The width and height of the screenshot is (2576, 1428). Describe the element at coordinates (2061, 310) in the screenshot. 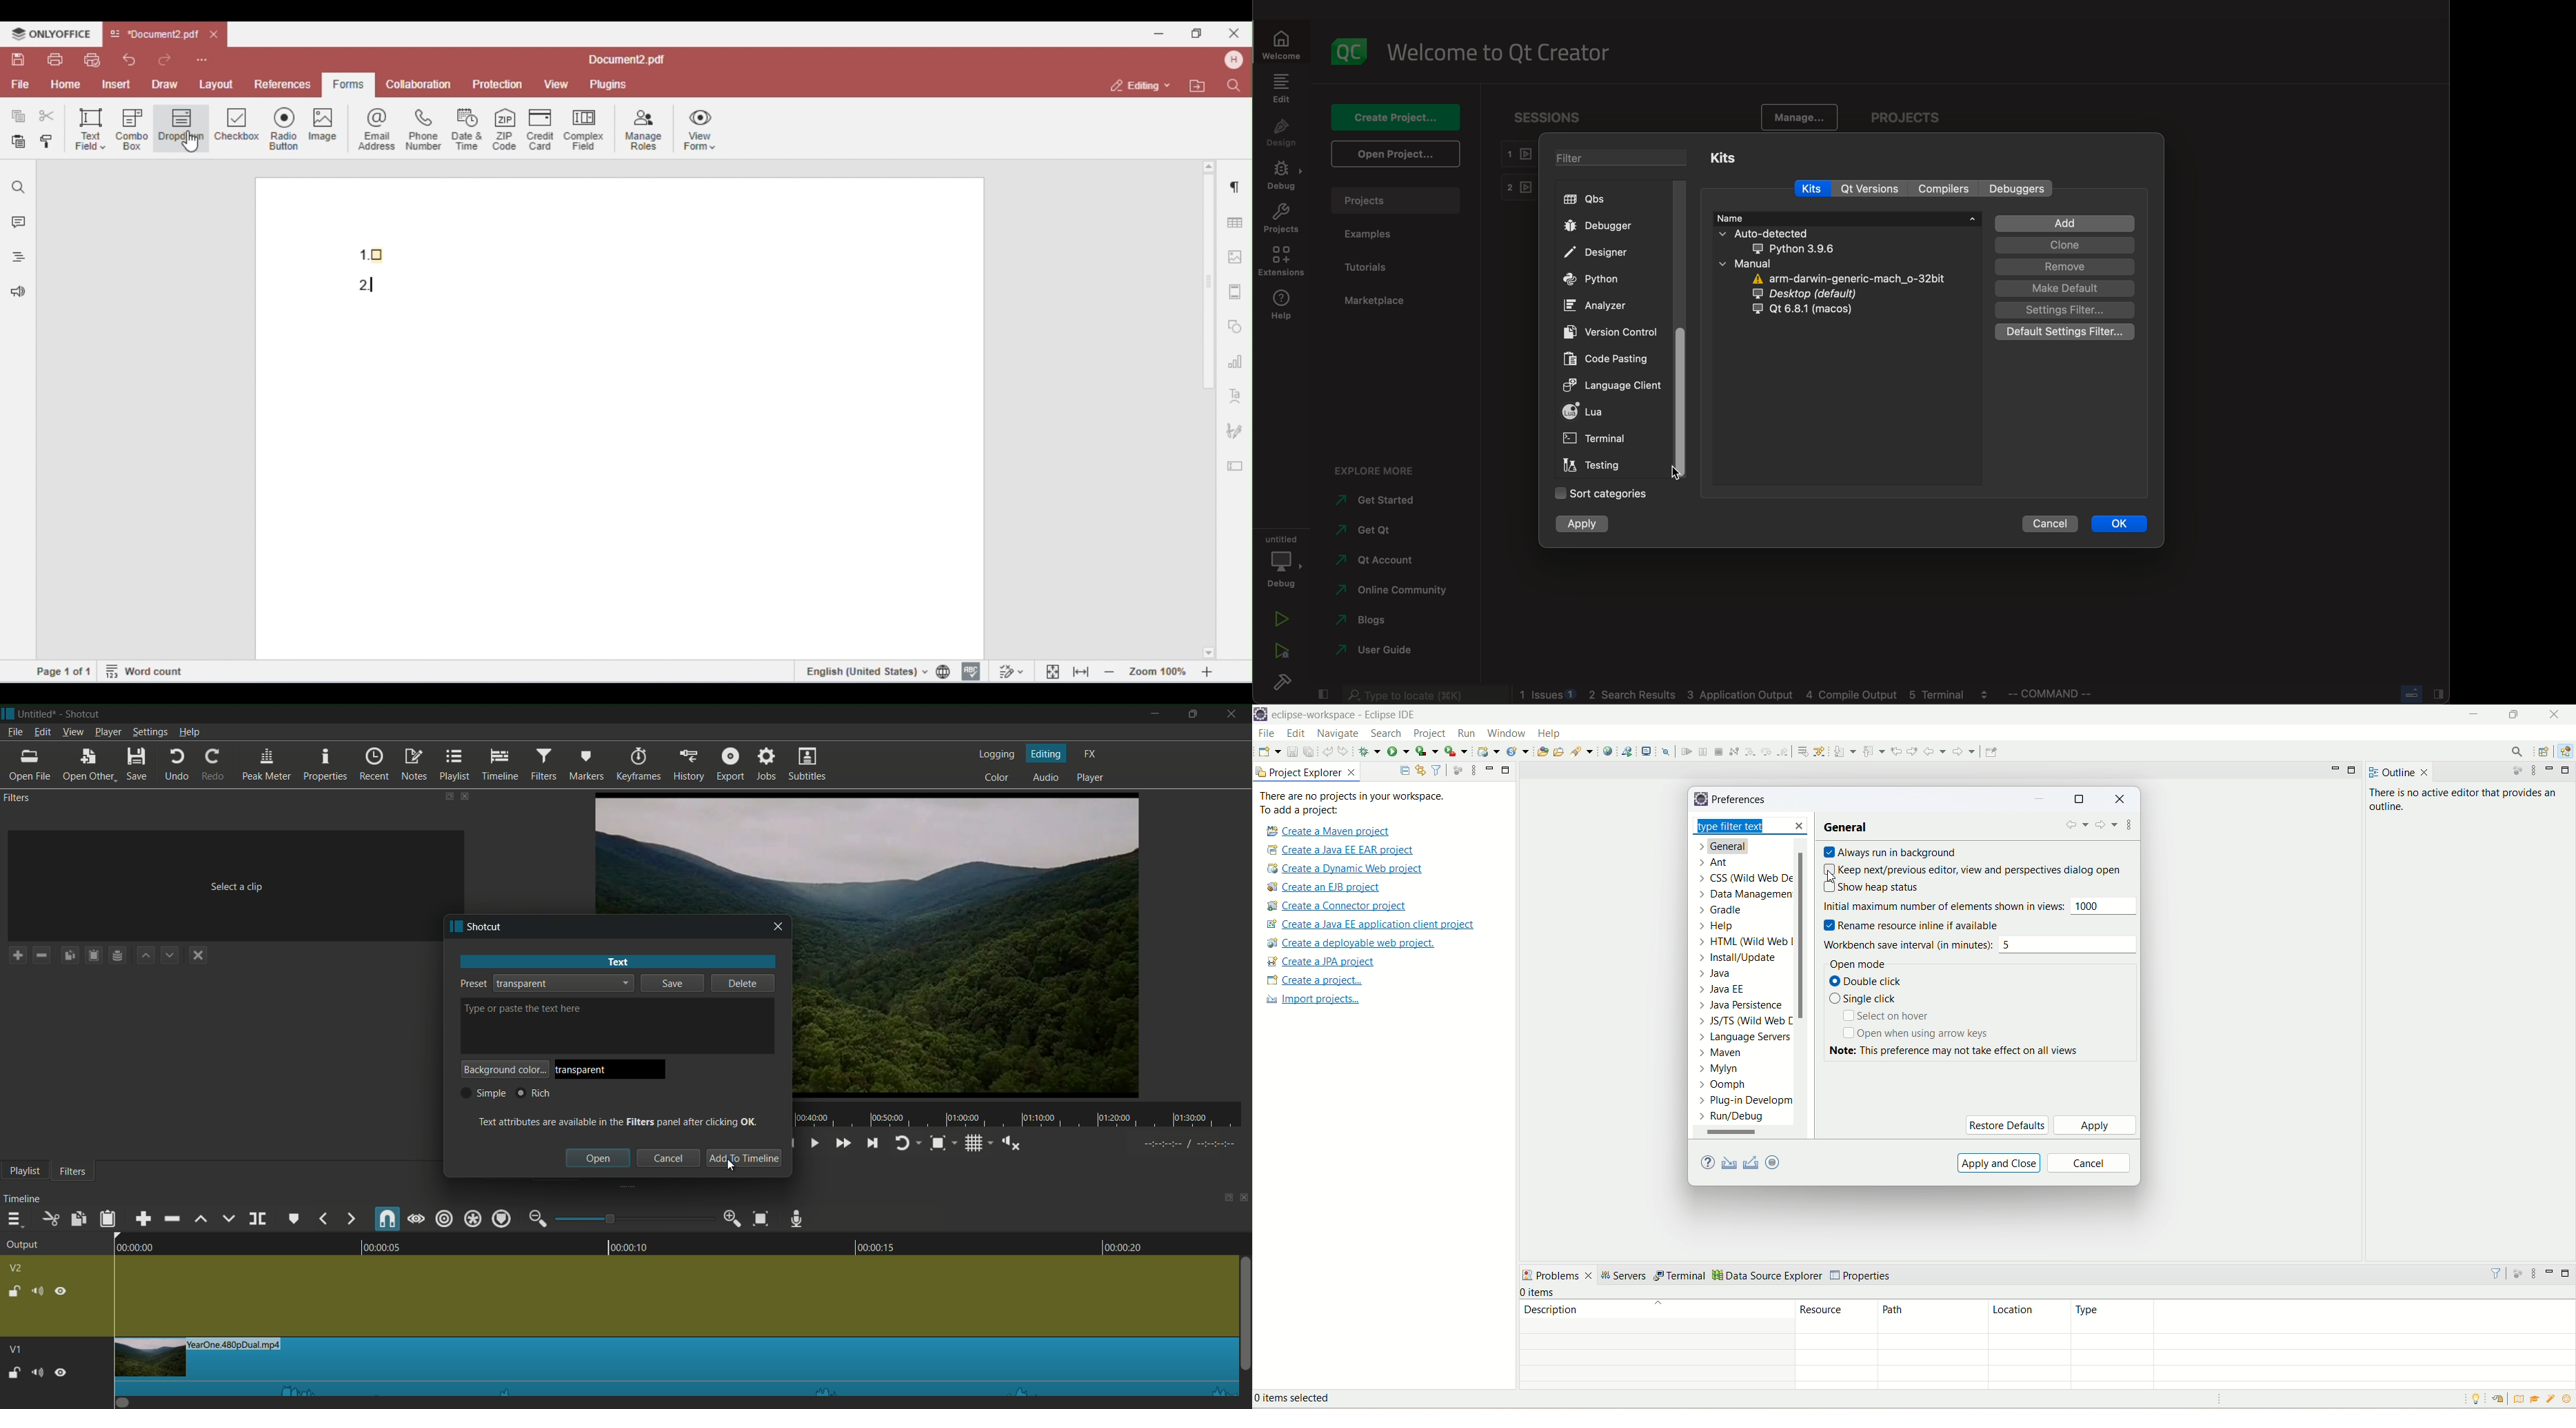

I see `filter` at that location.